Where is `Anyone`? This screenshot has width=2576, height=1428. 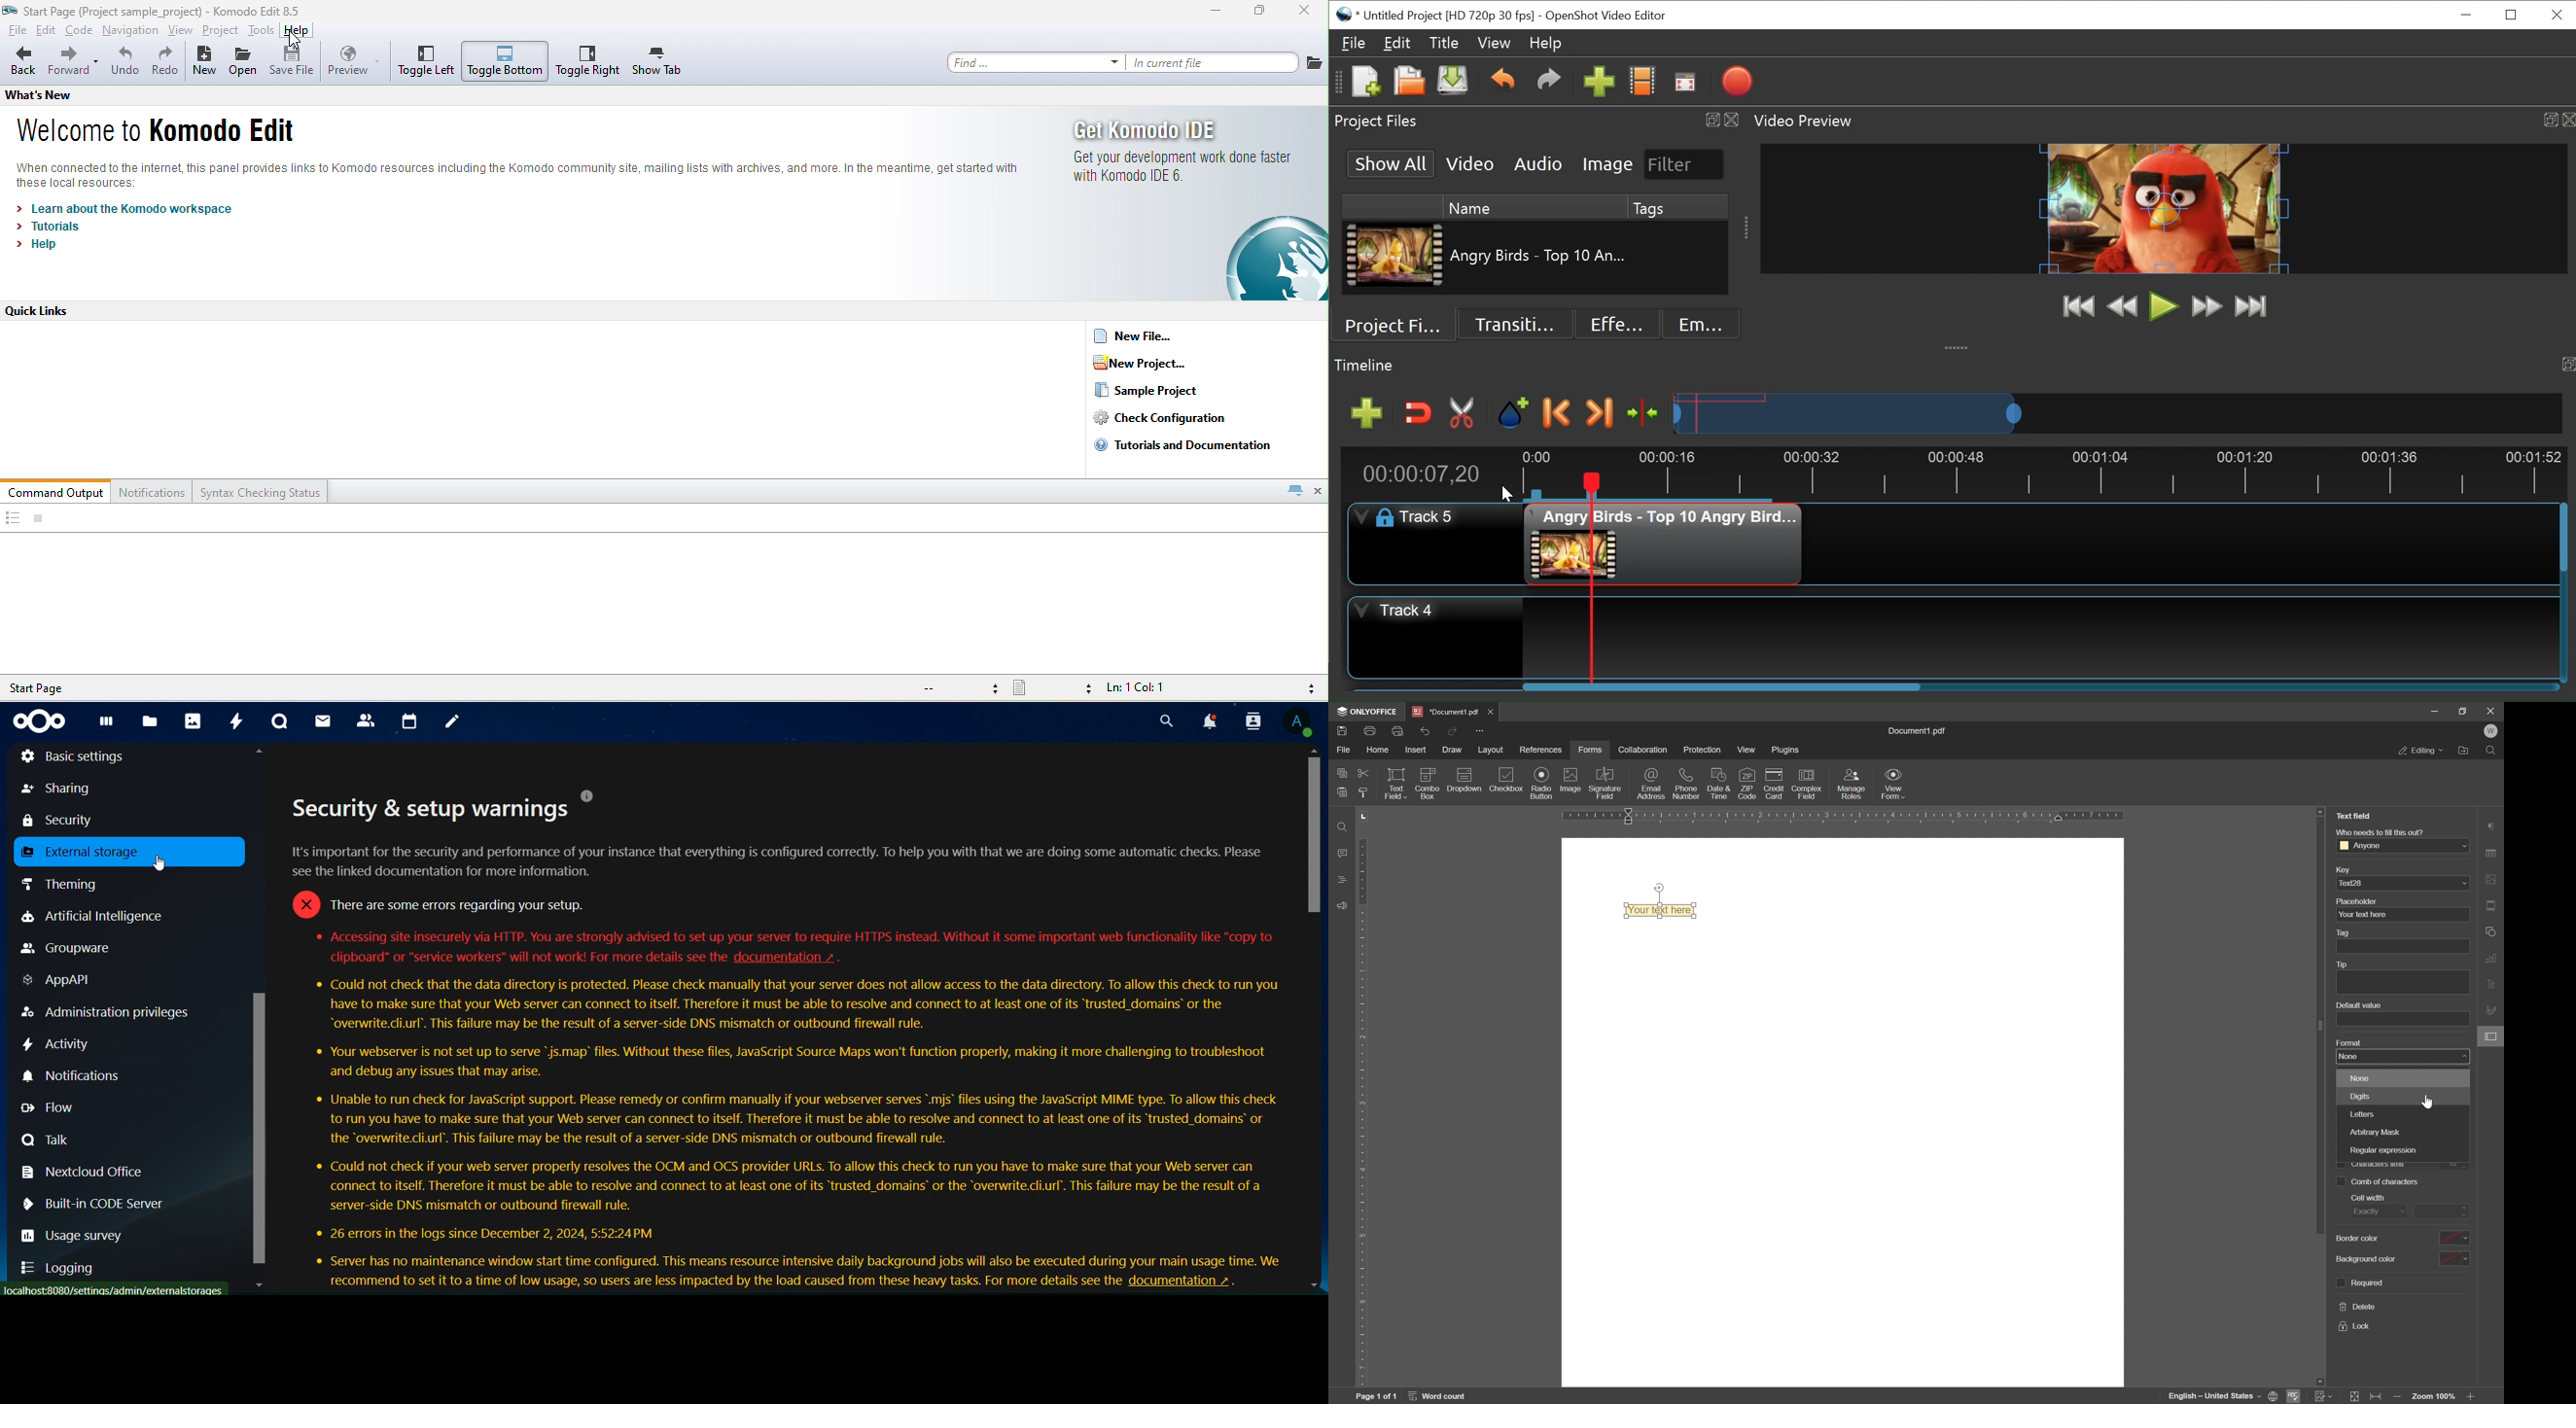 Anyone is located at coordinates (2403, 846).